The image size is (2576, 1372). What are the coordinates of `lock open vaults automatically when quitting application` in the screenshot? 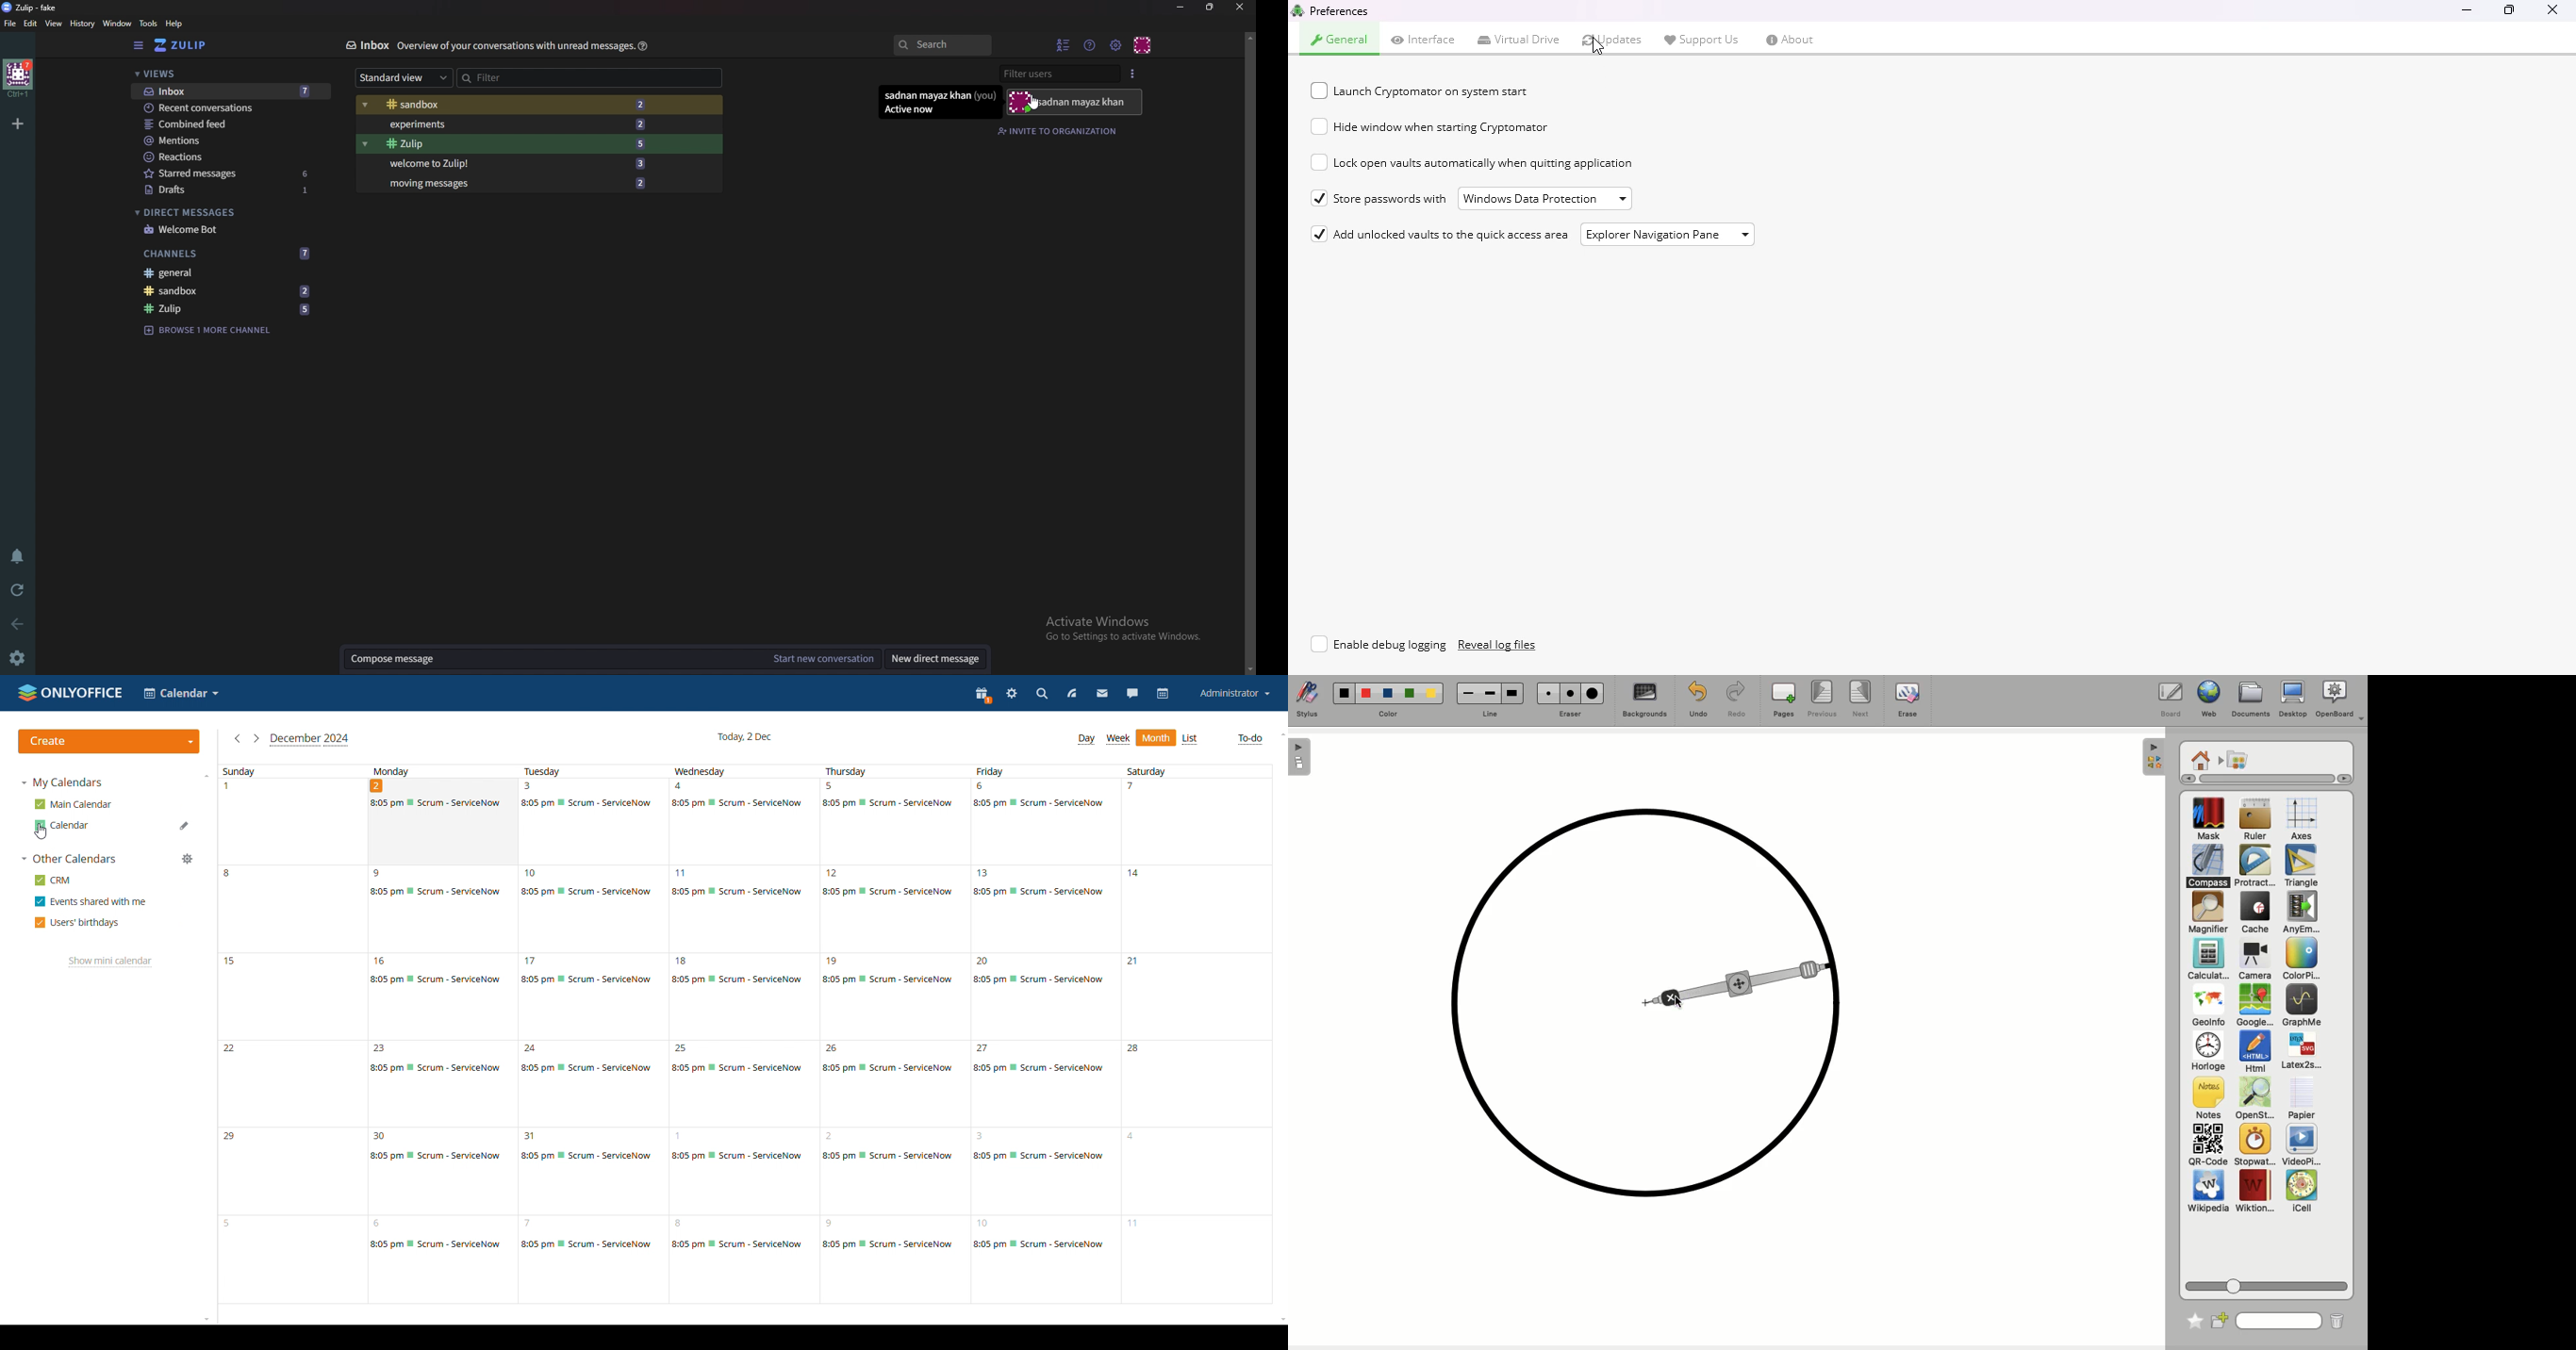 It's located at (1473, 162).